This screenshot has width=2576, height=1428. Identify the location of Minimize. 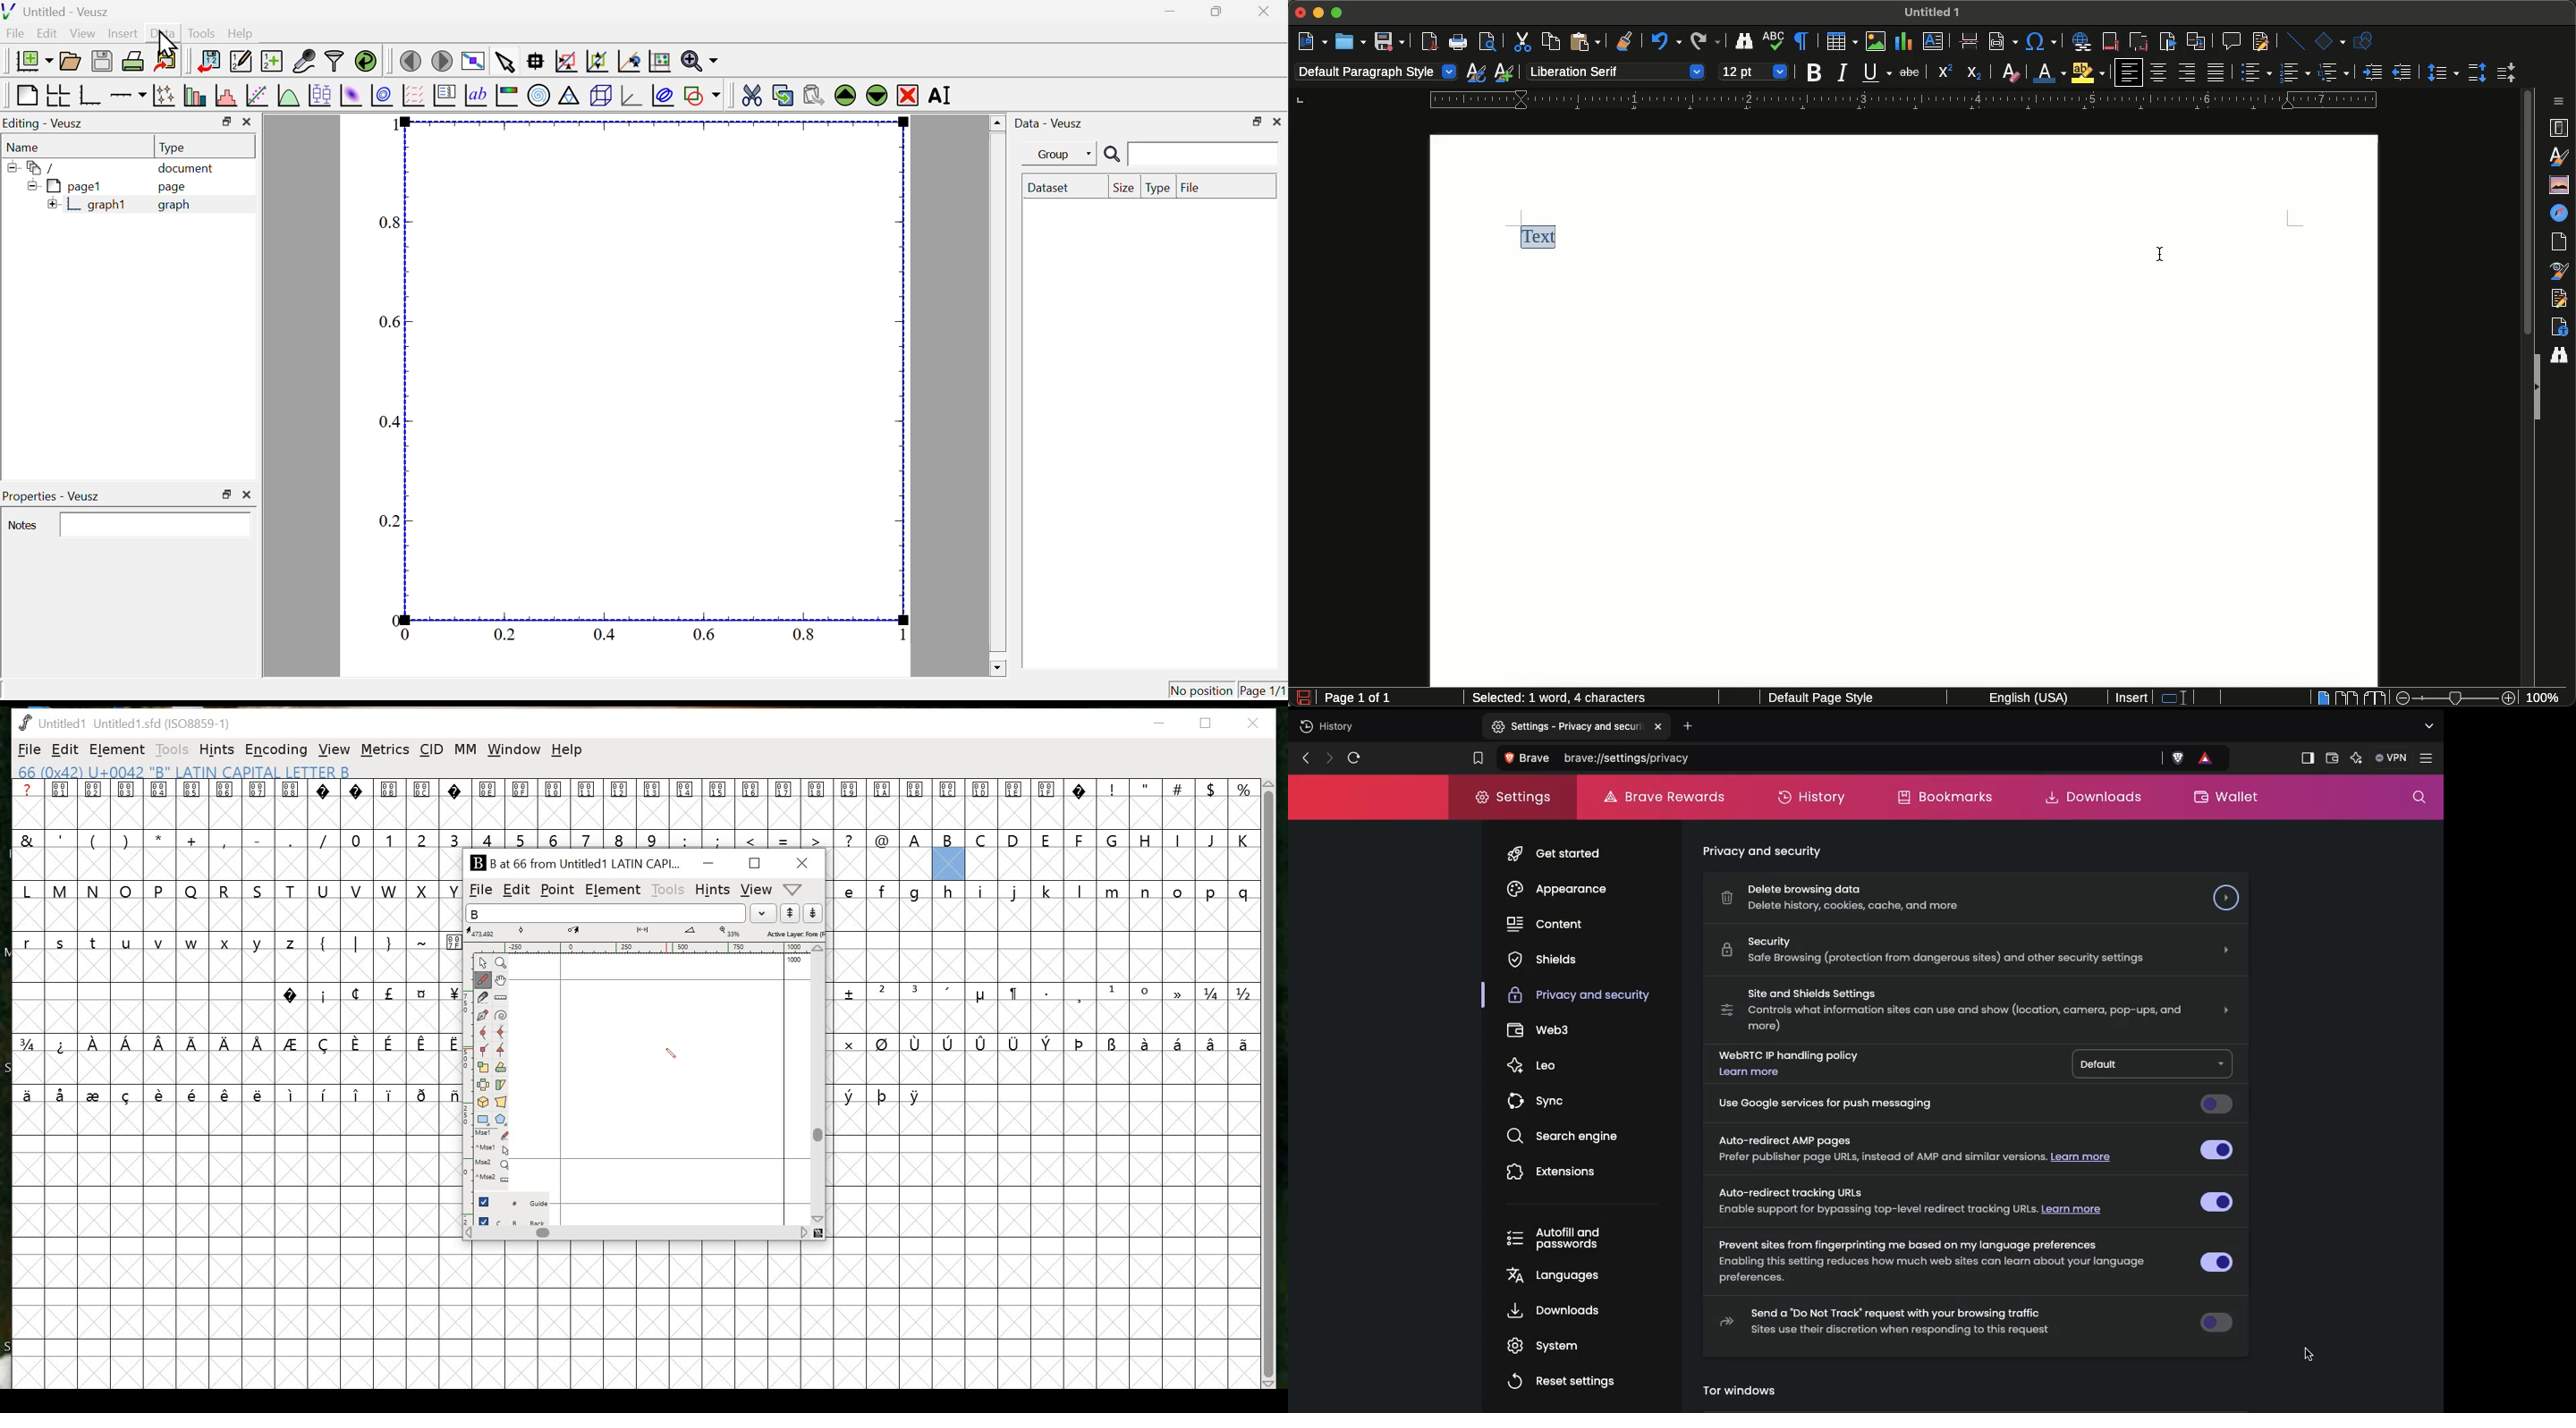
(1321, 14).